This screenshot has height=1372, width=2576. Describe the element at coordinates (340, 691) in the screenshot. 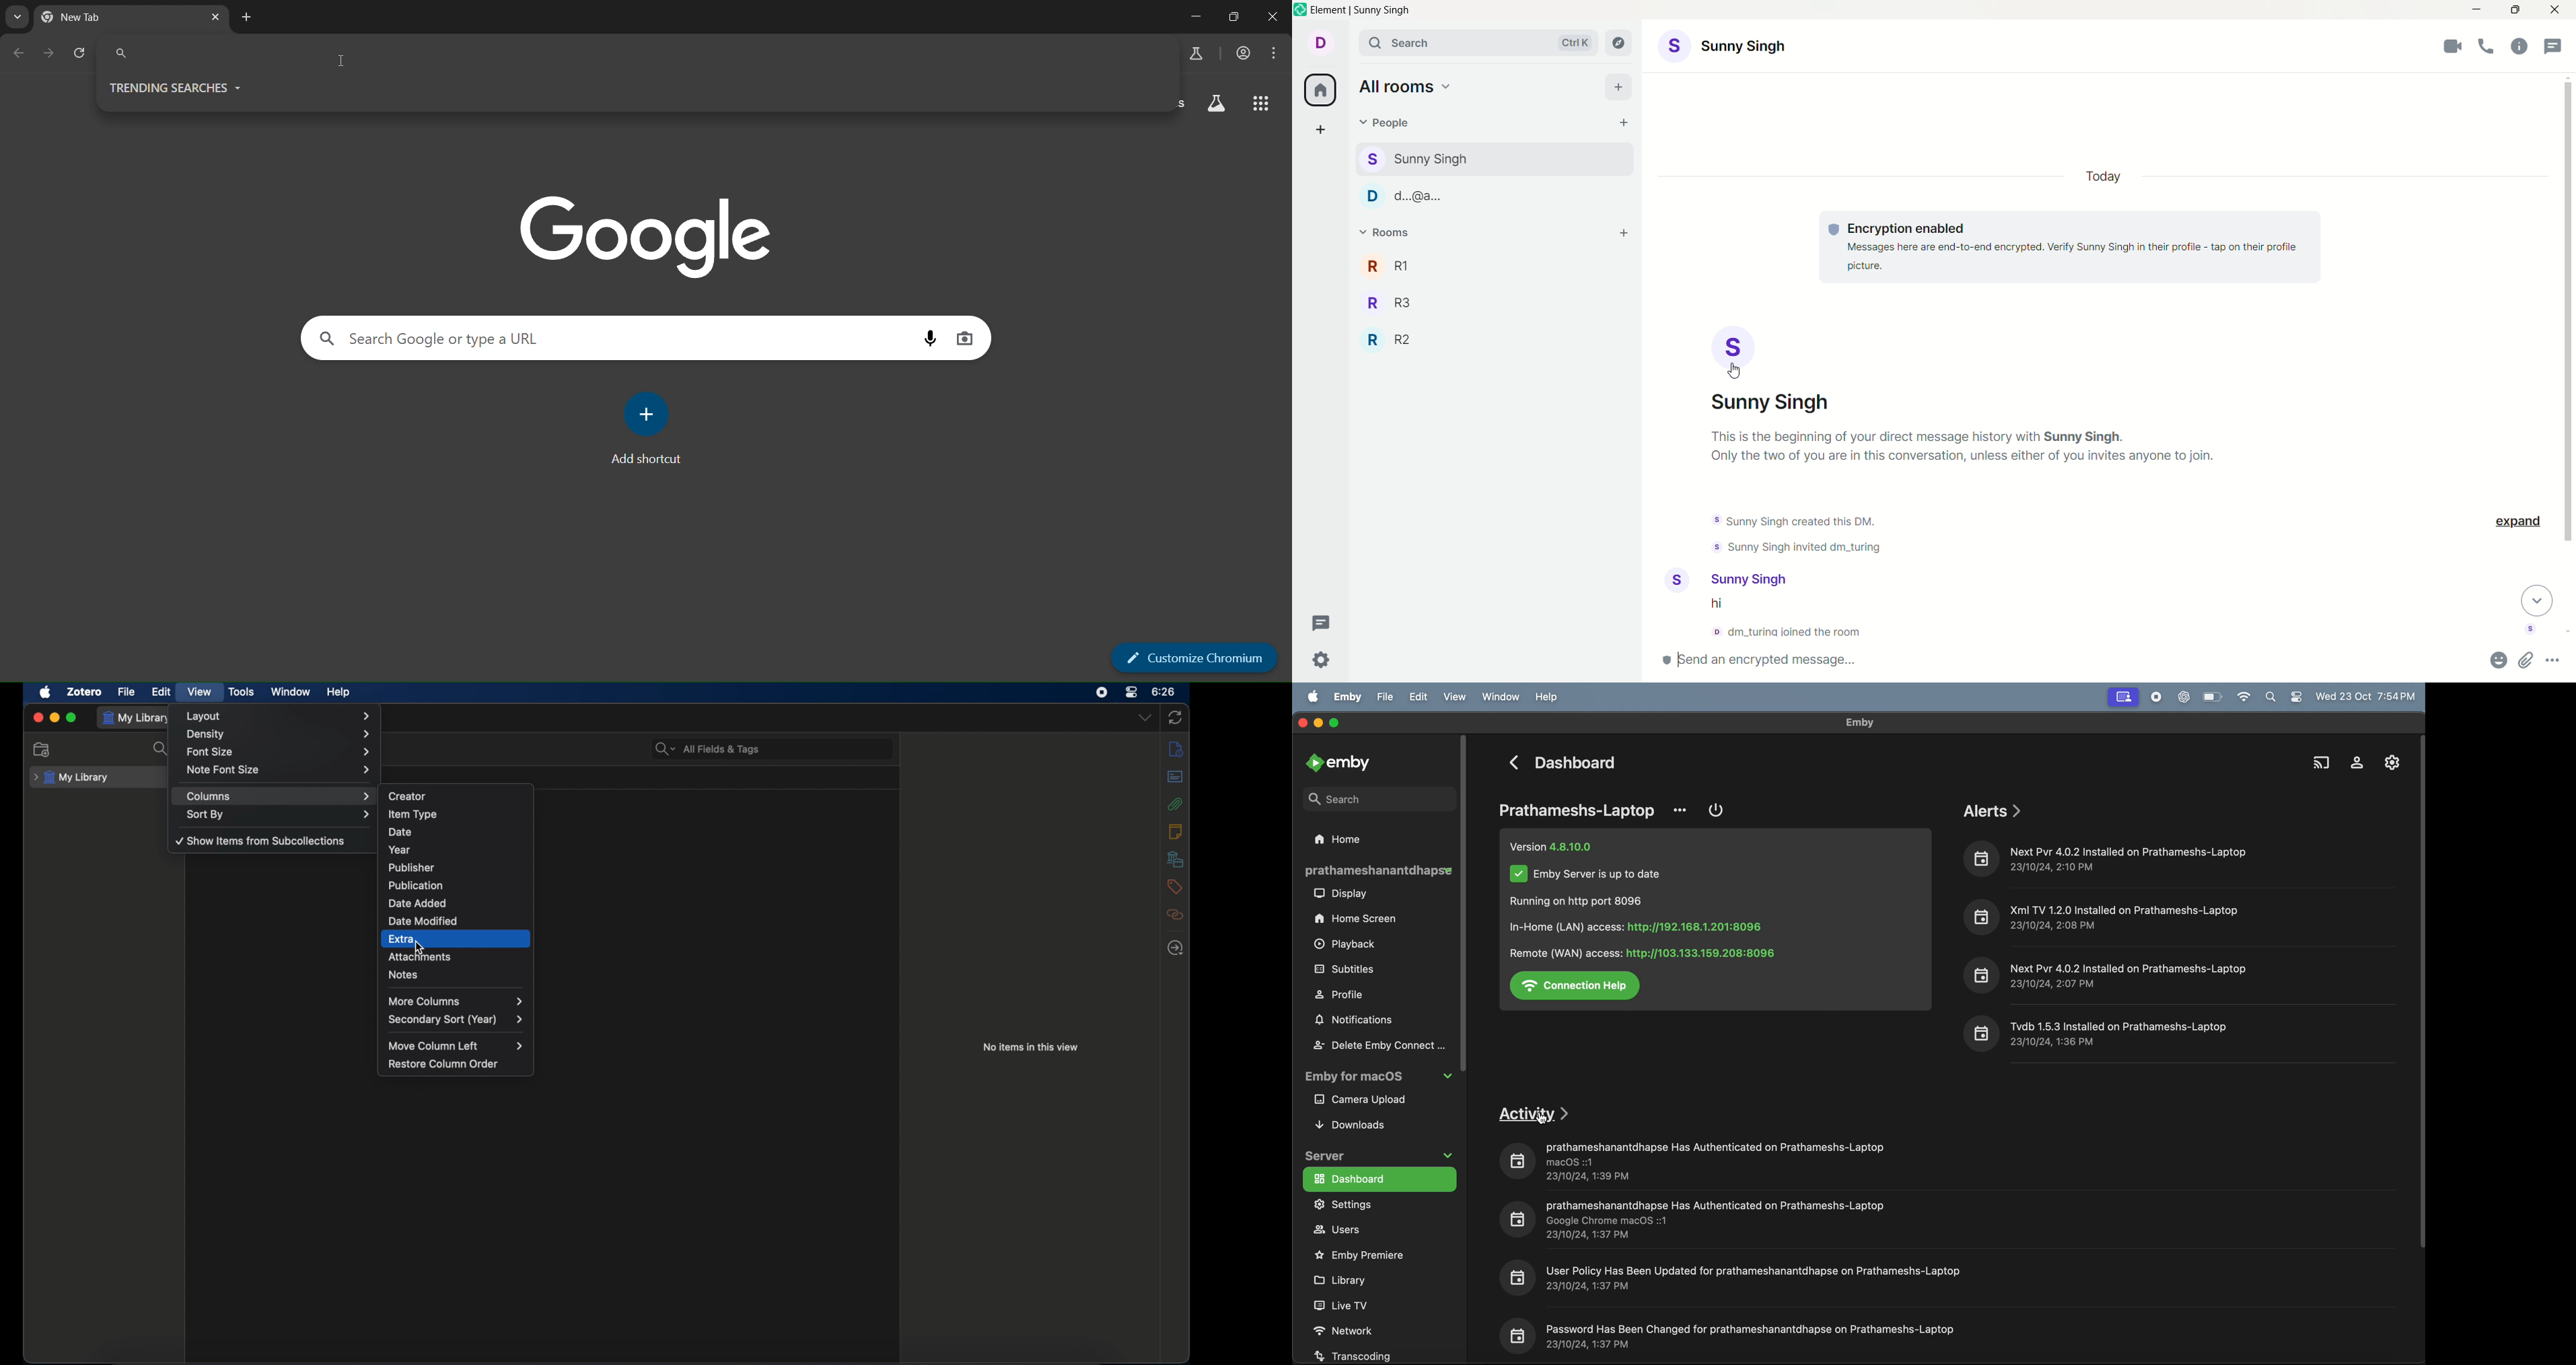

I see `help` at that location.